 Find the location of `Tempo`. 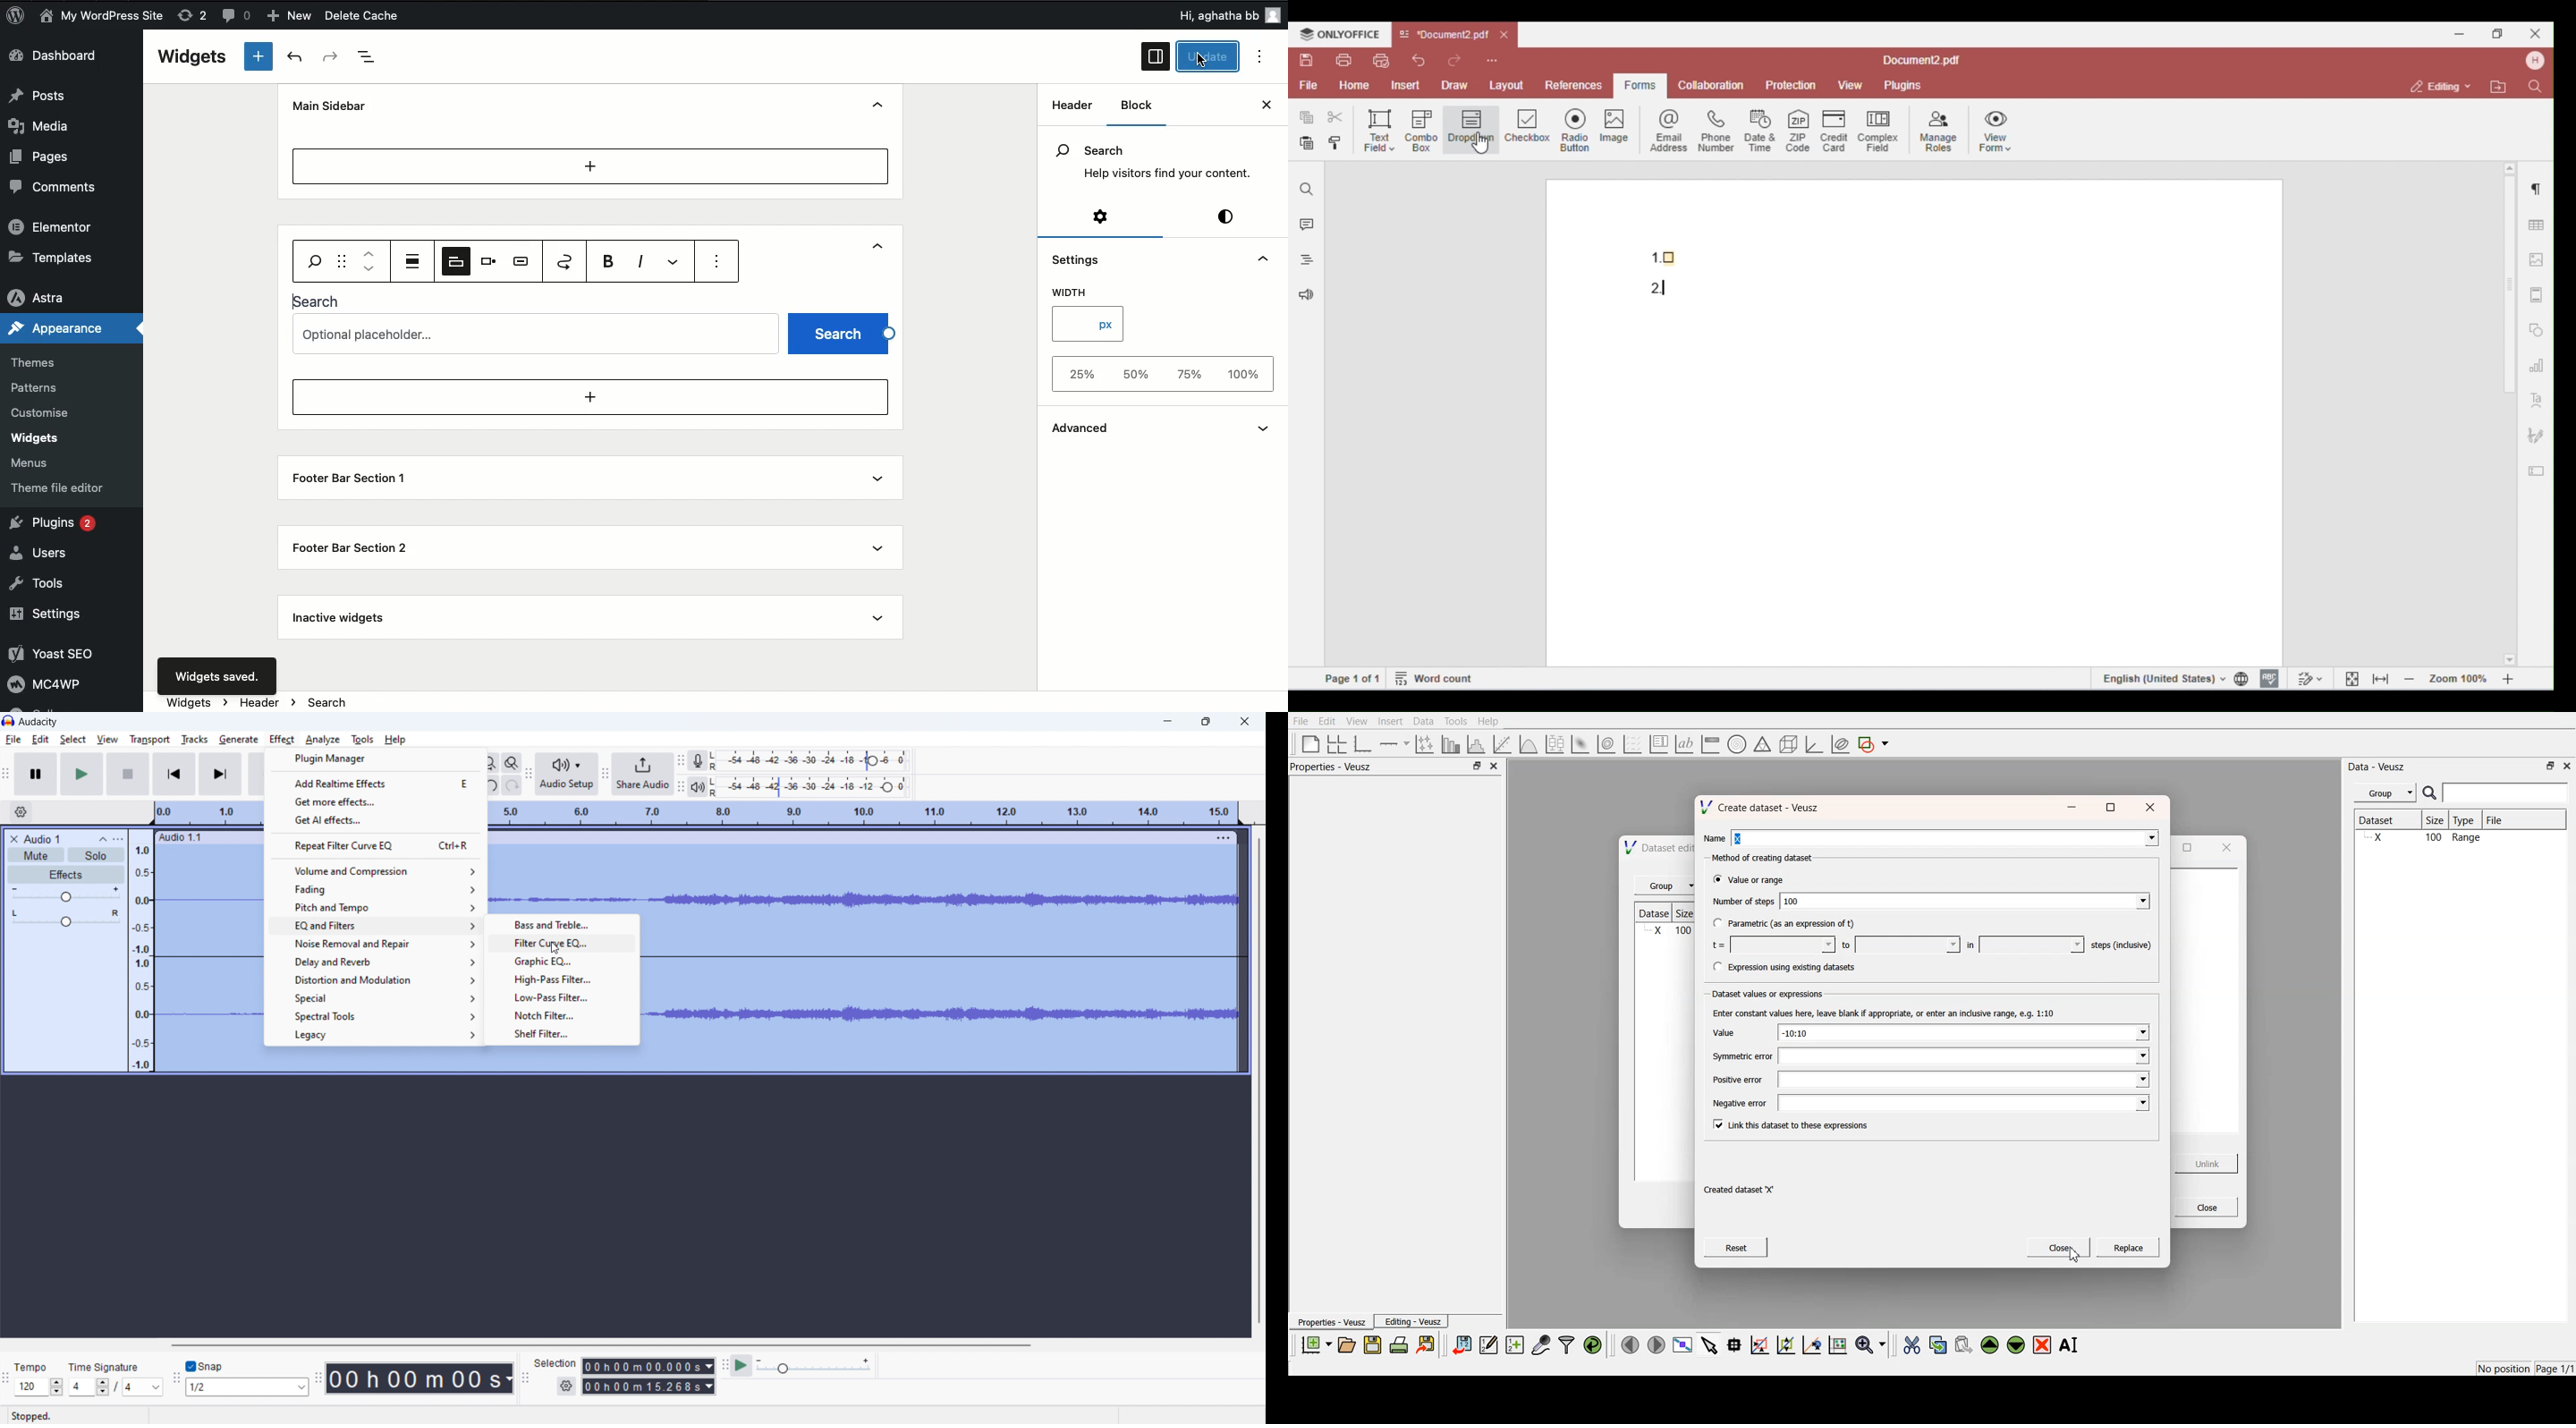

Tempo is located at coordinates (38, 1367).